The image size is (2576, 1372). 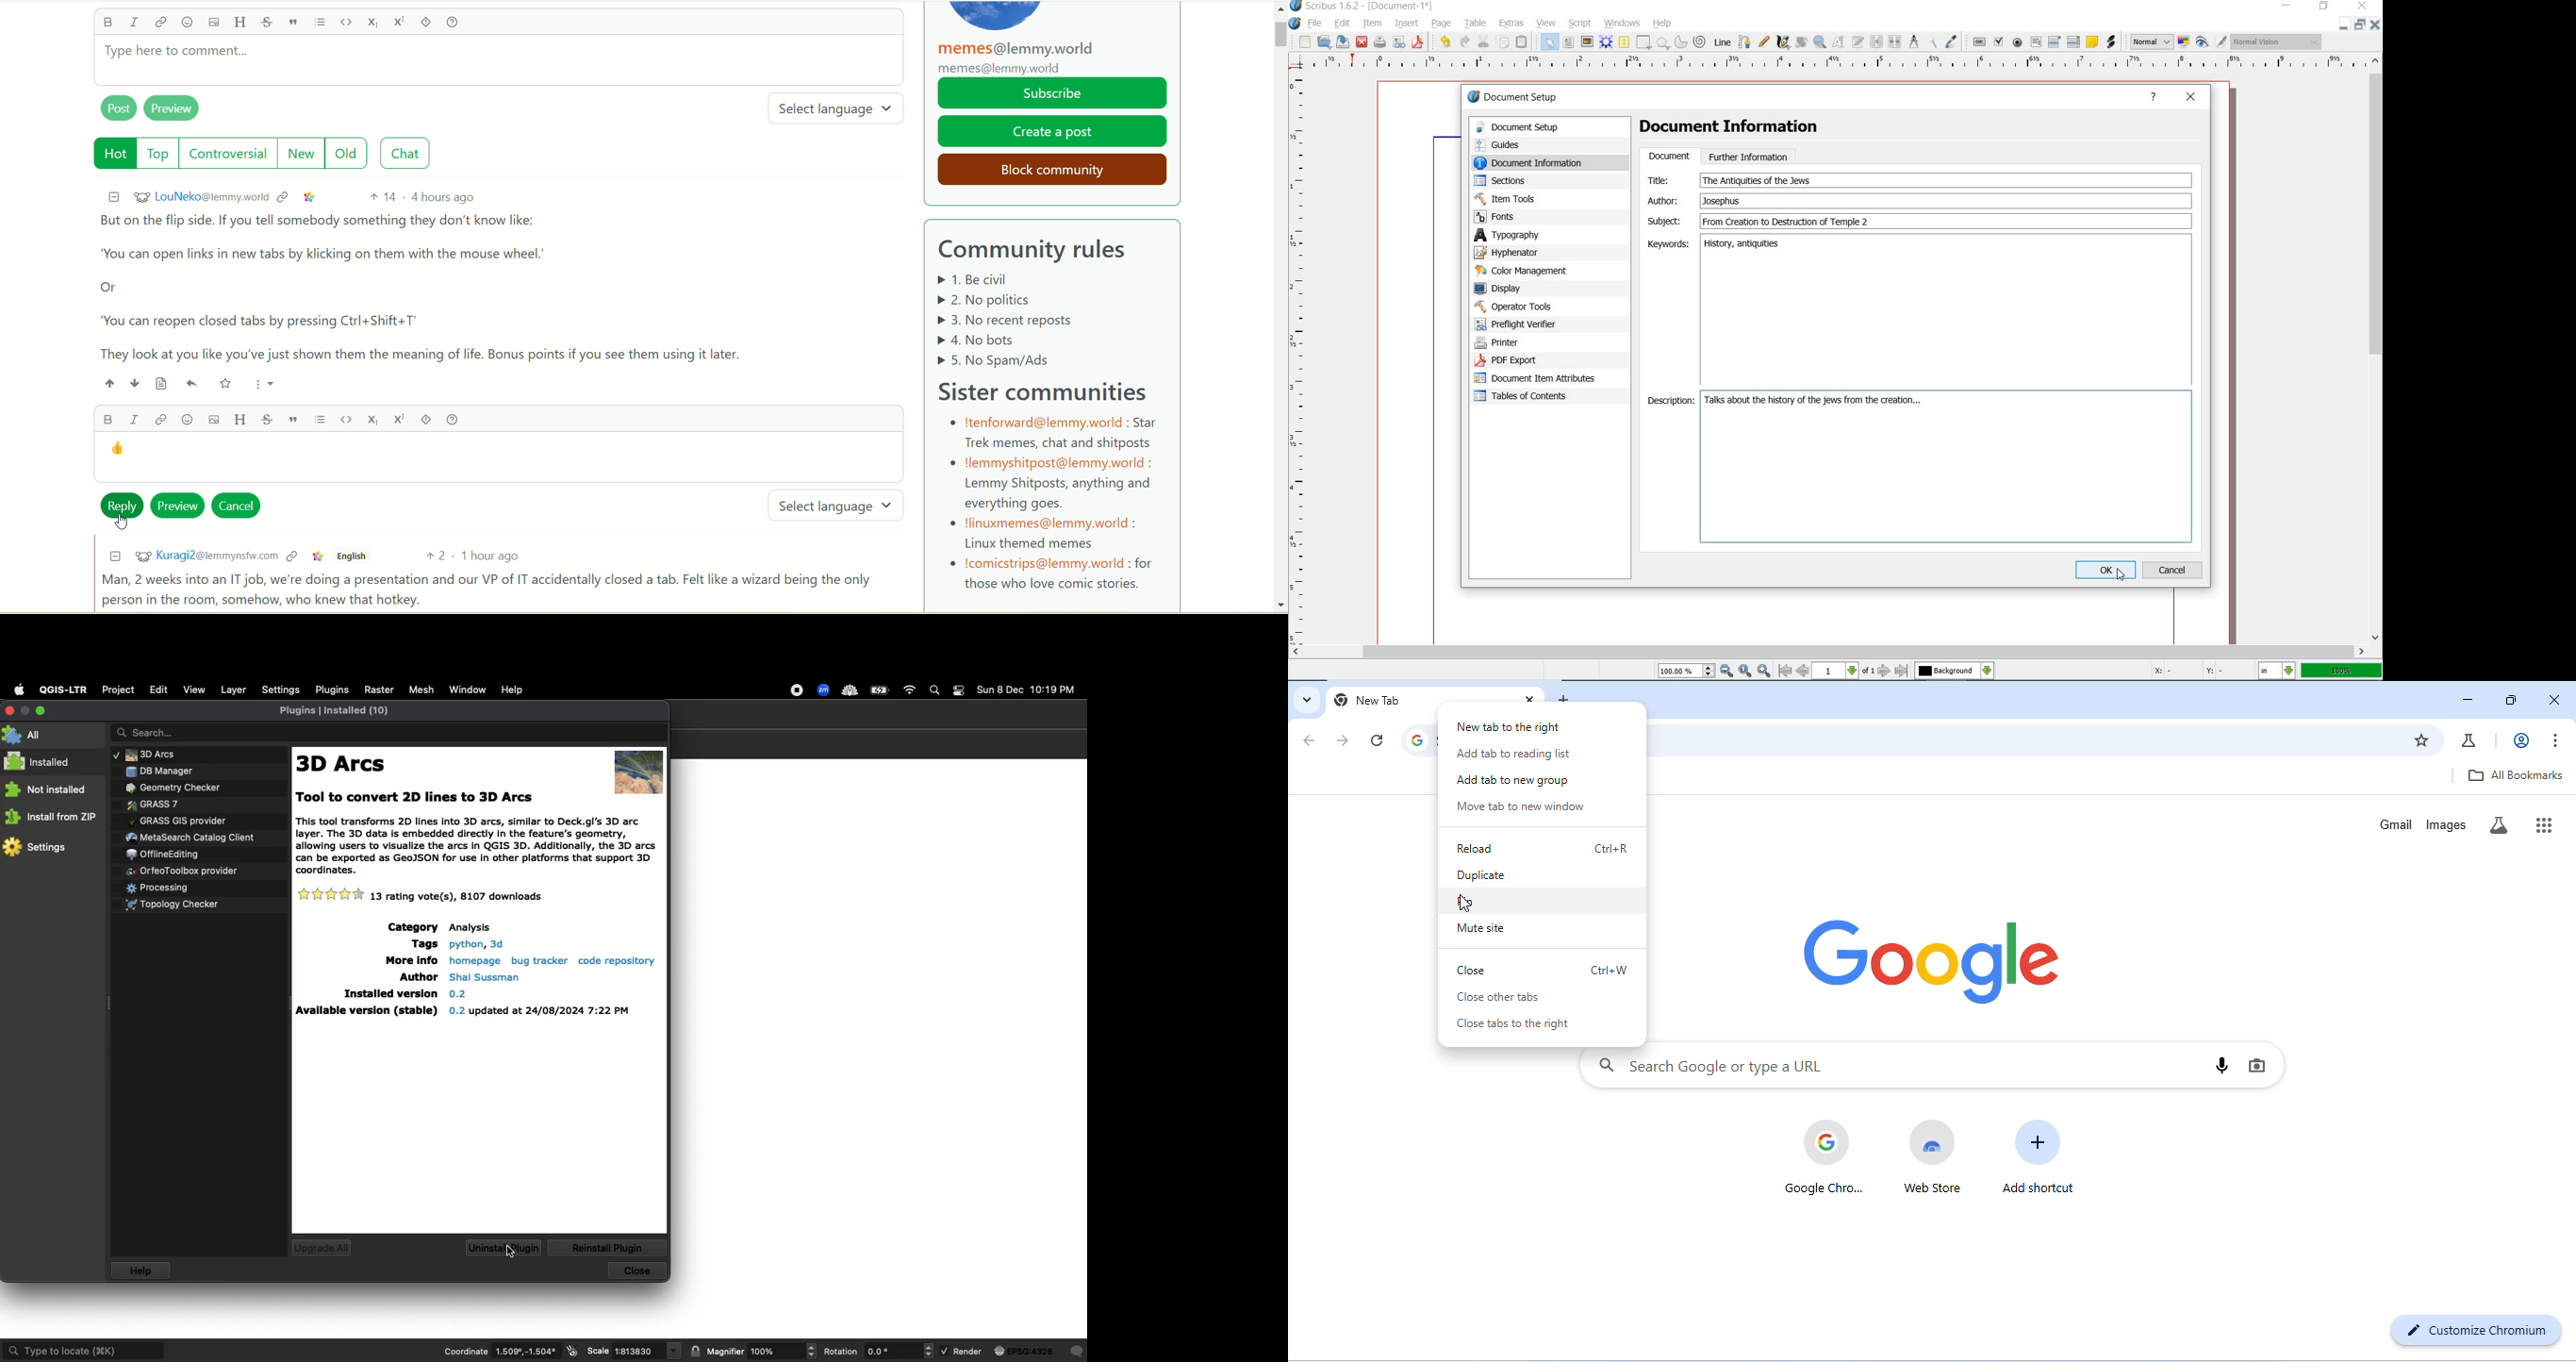 I want to click on minimize, so click(x=110, y=196).